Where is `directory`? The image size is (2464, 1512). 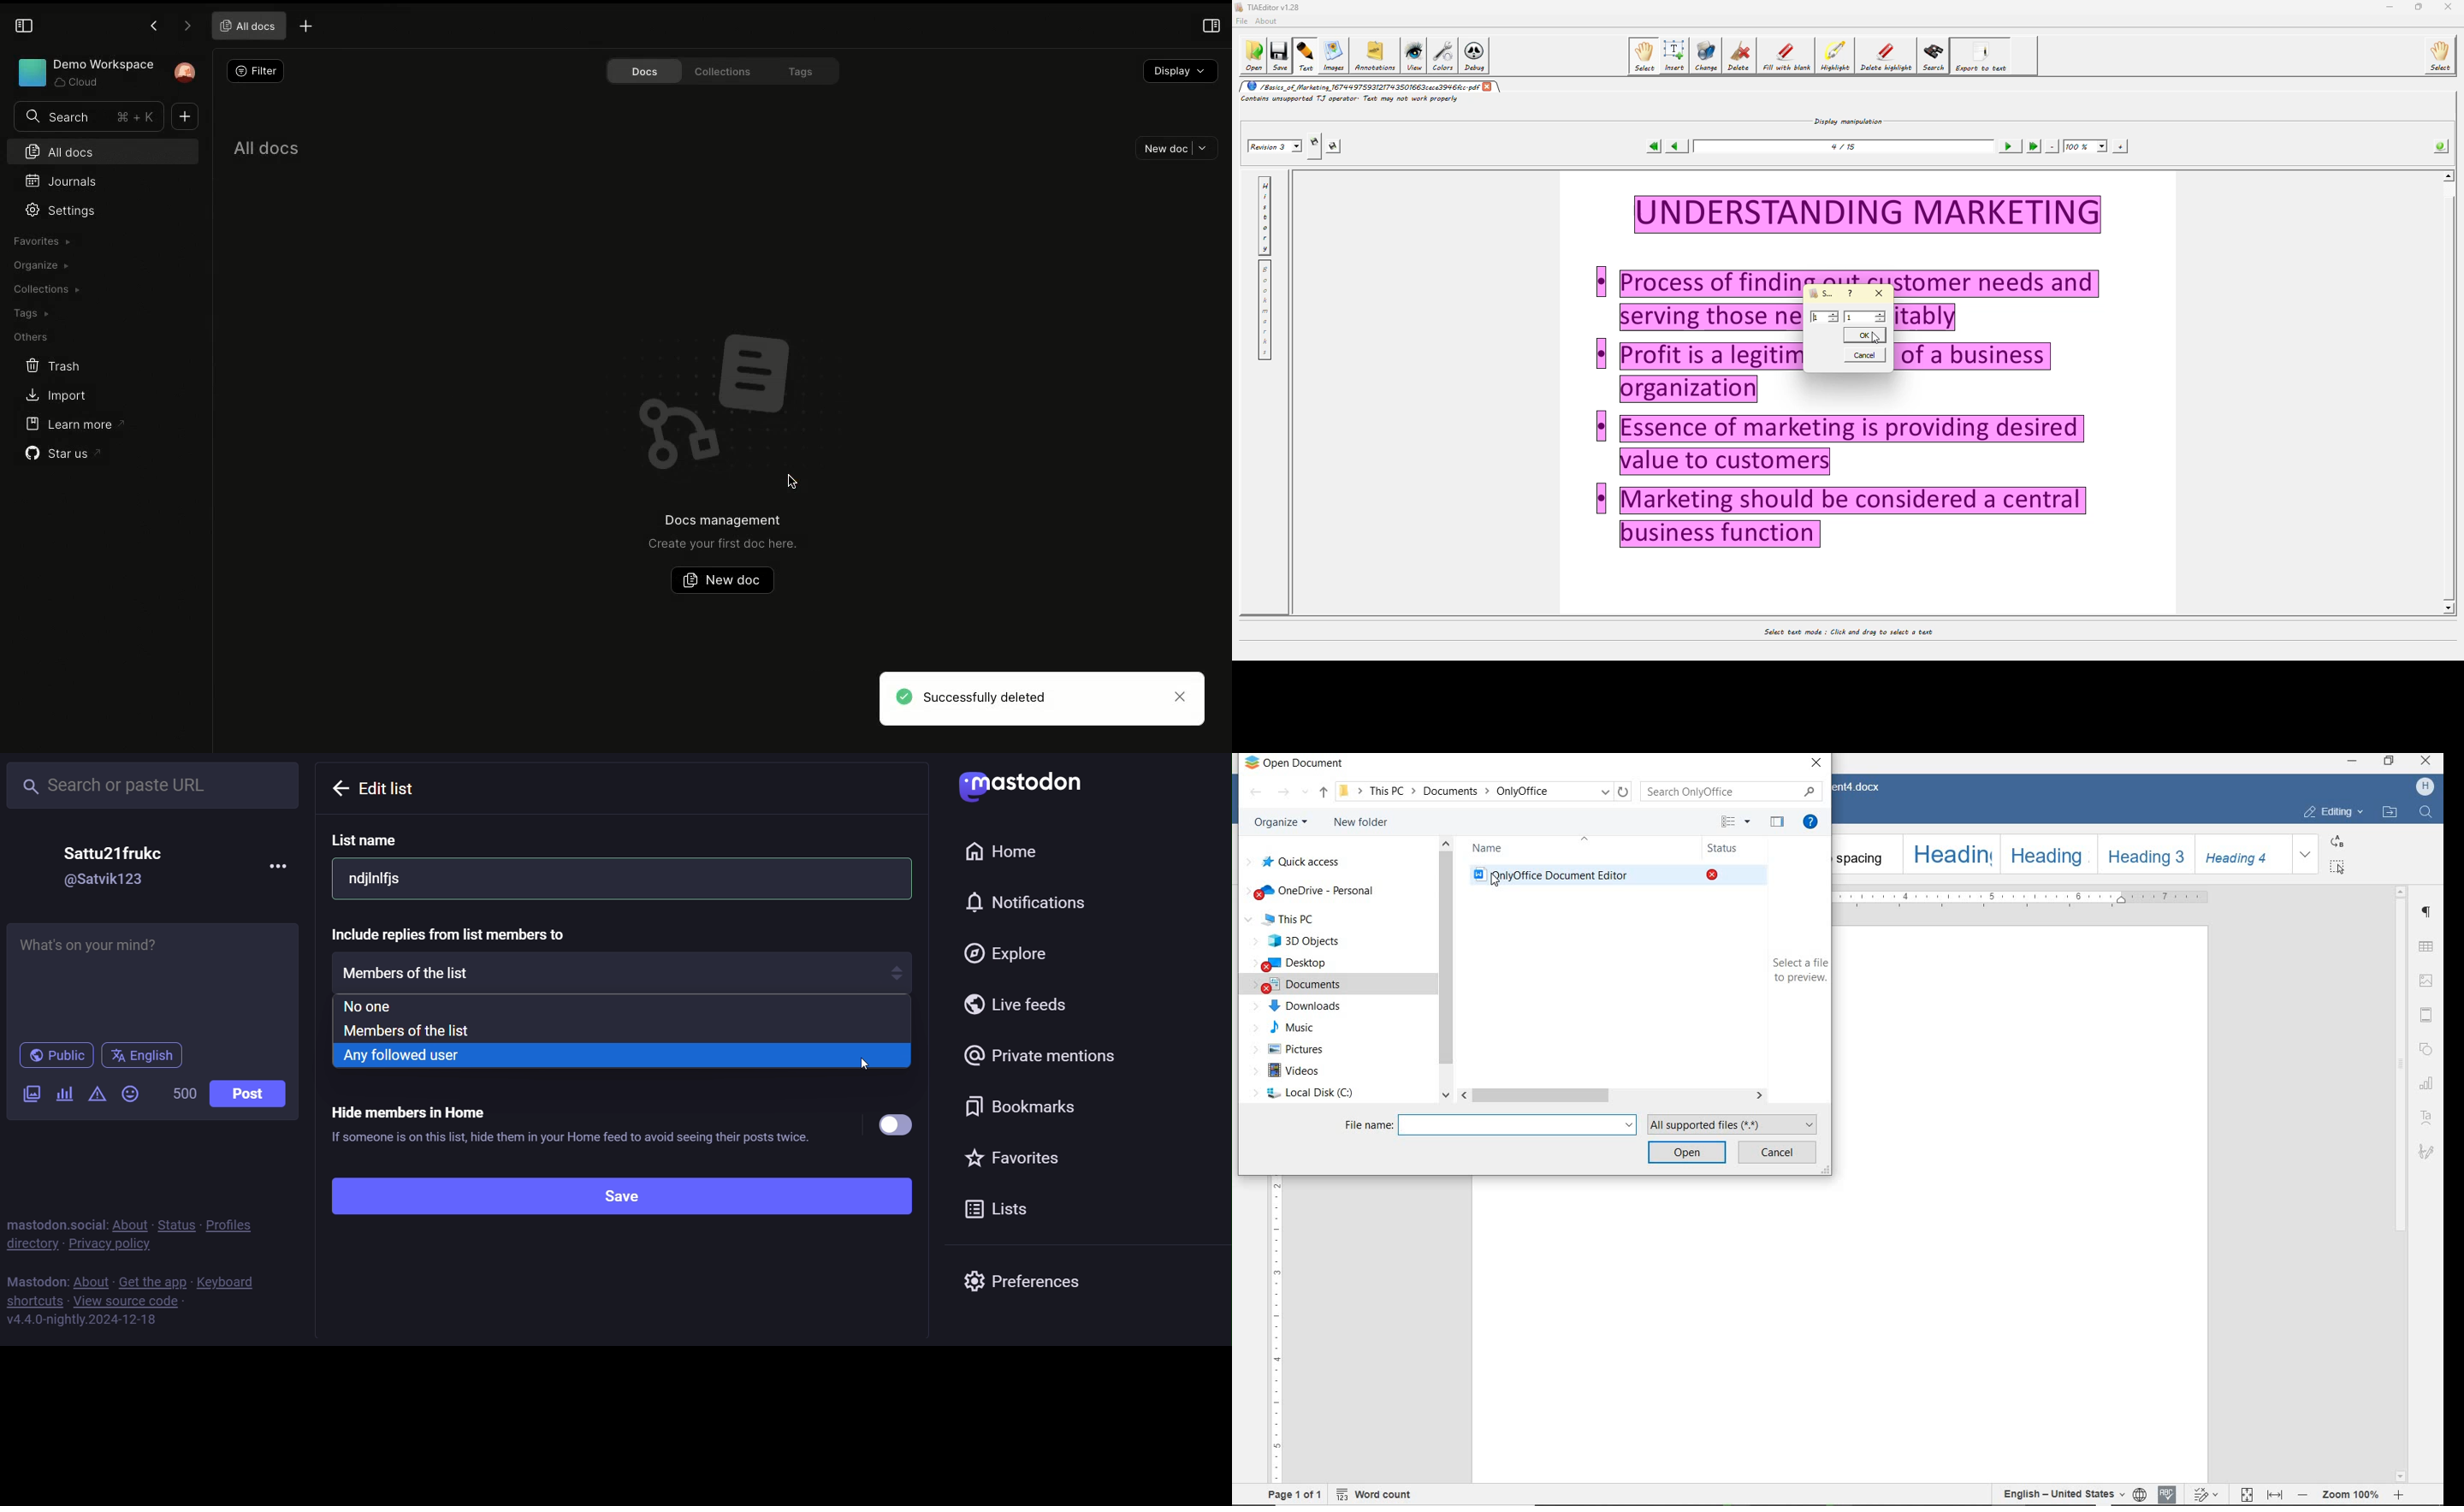
directory is located at coordinates (31, 1243).